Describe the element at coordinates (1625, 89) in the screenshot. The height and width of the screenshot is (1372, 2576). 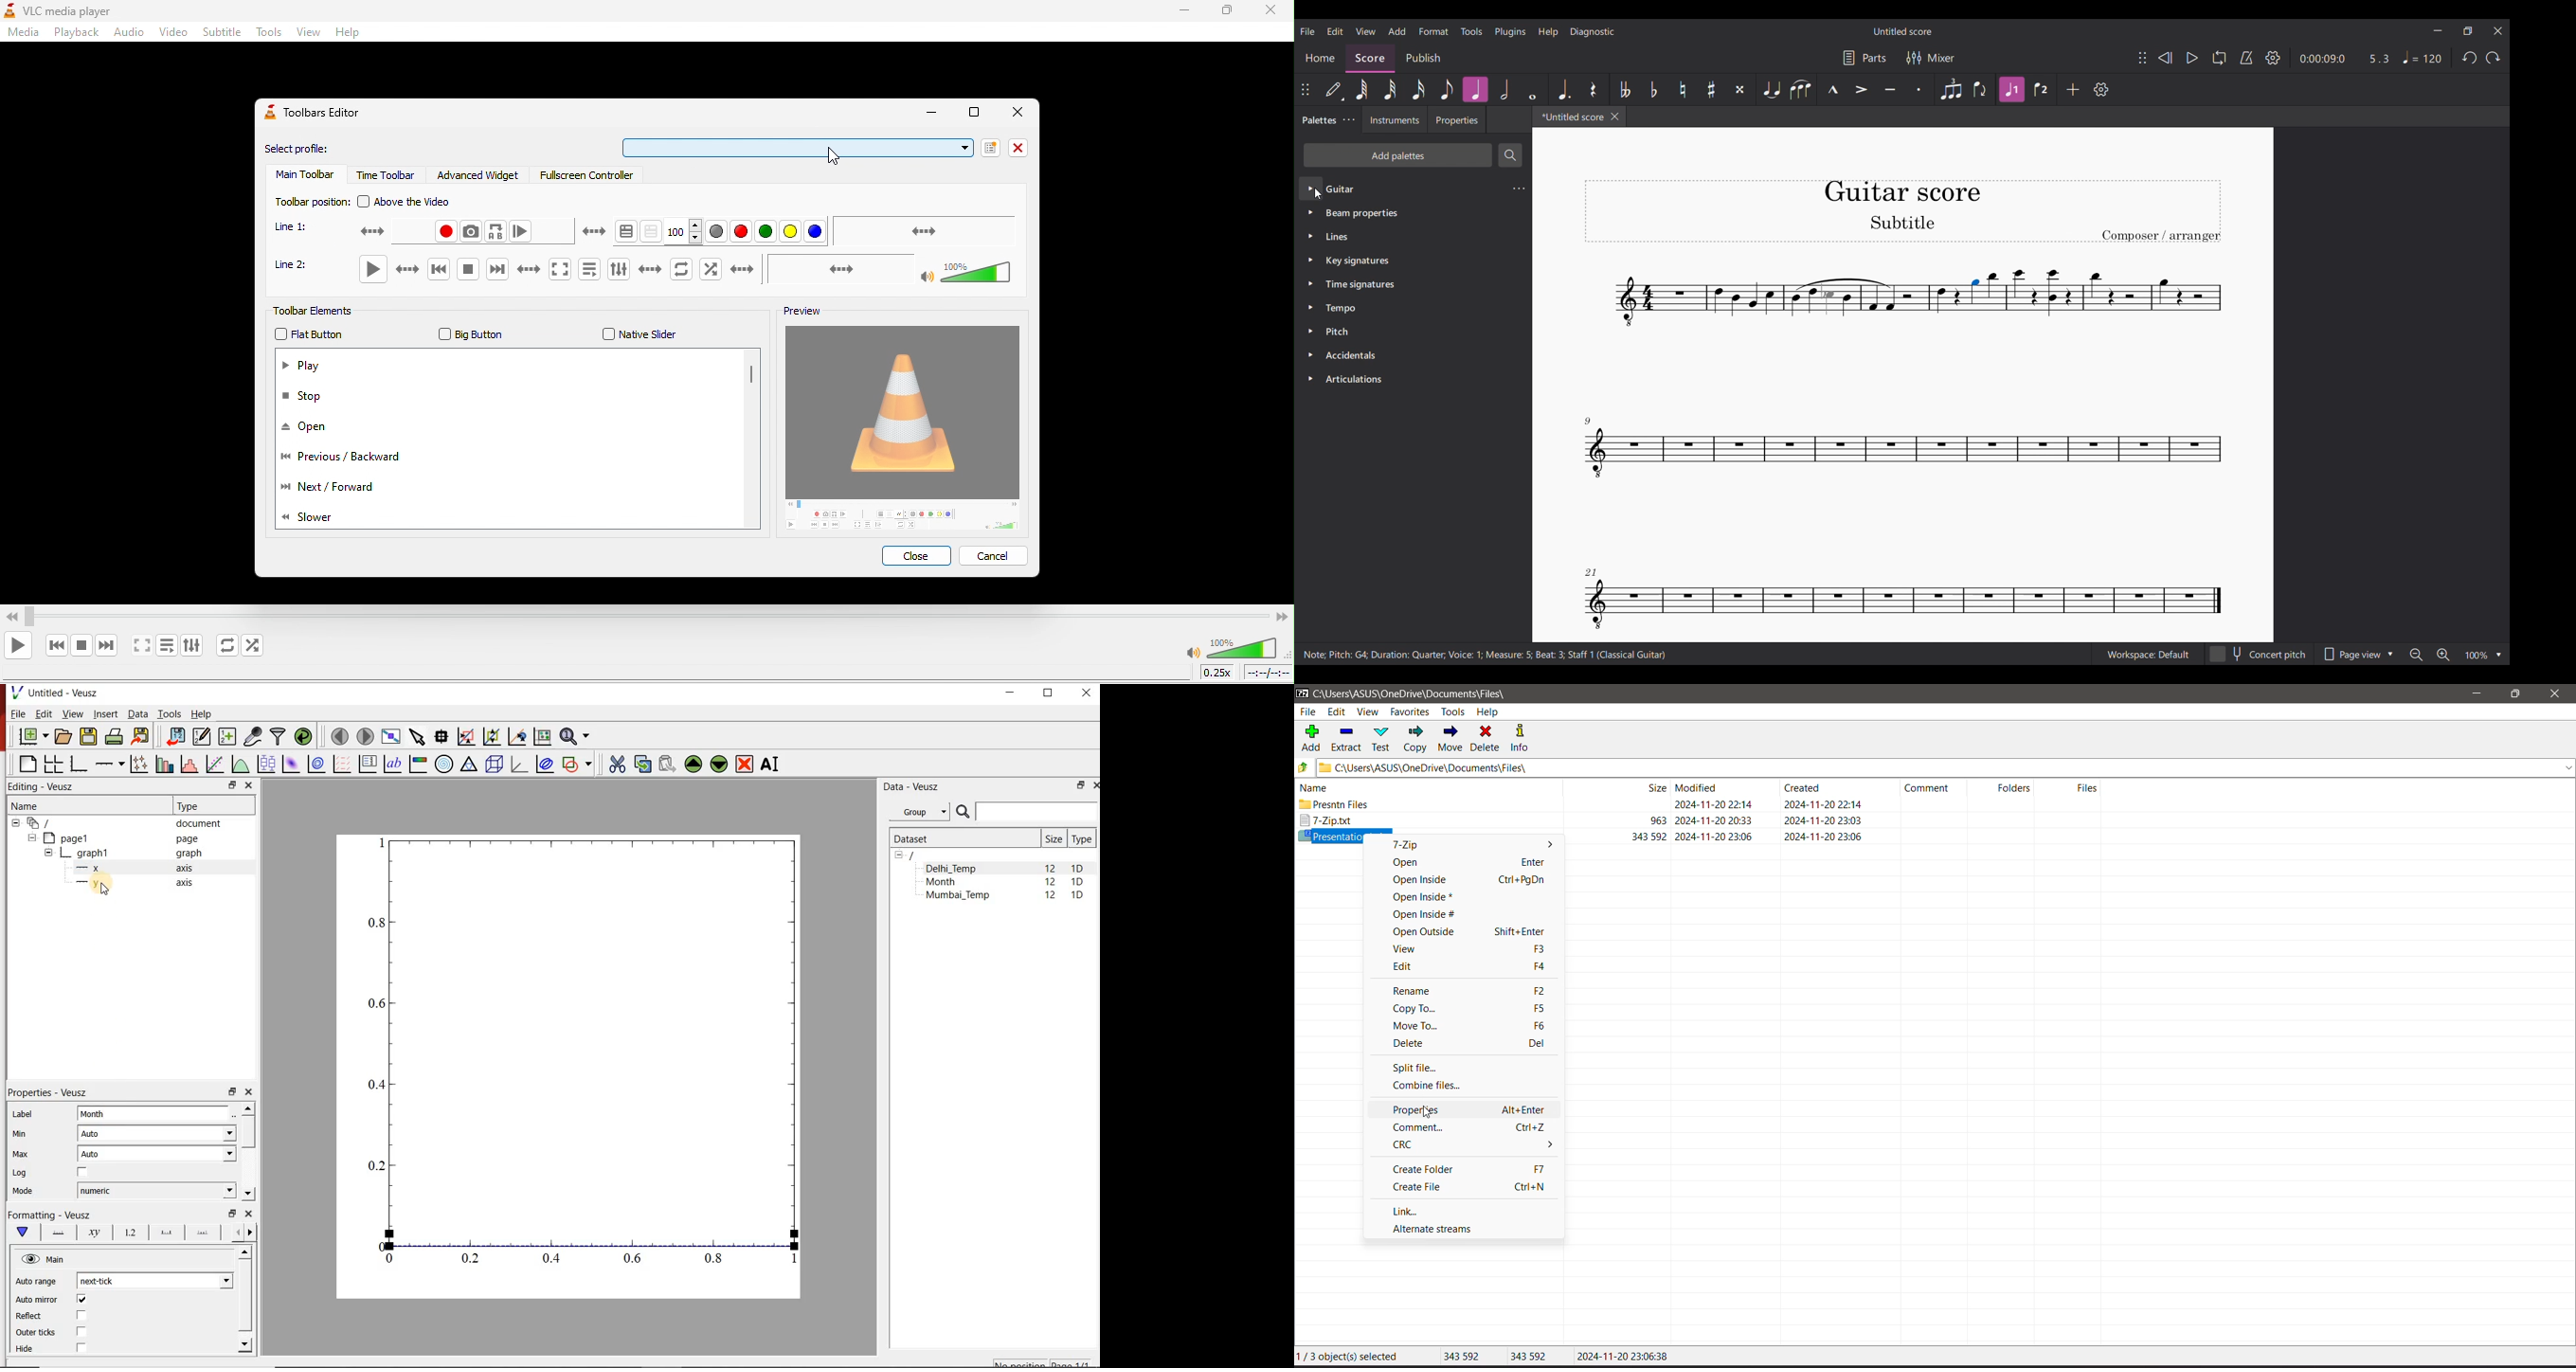
I see `Toggle double flat` at that location.